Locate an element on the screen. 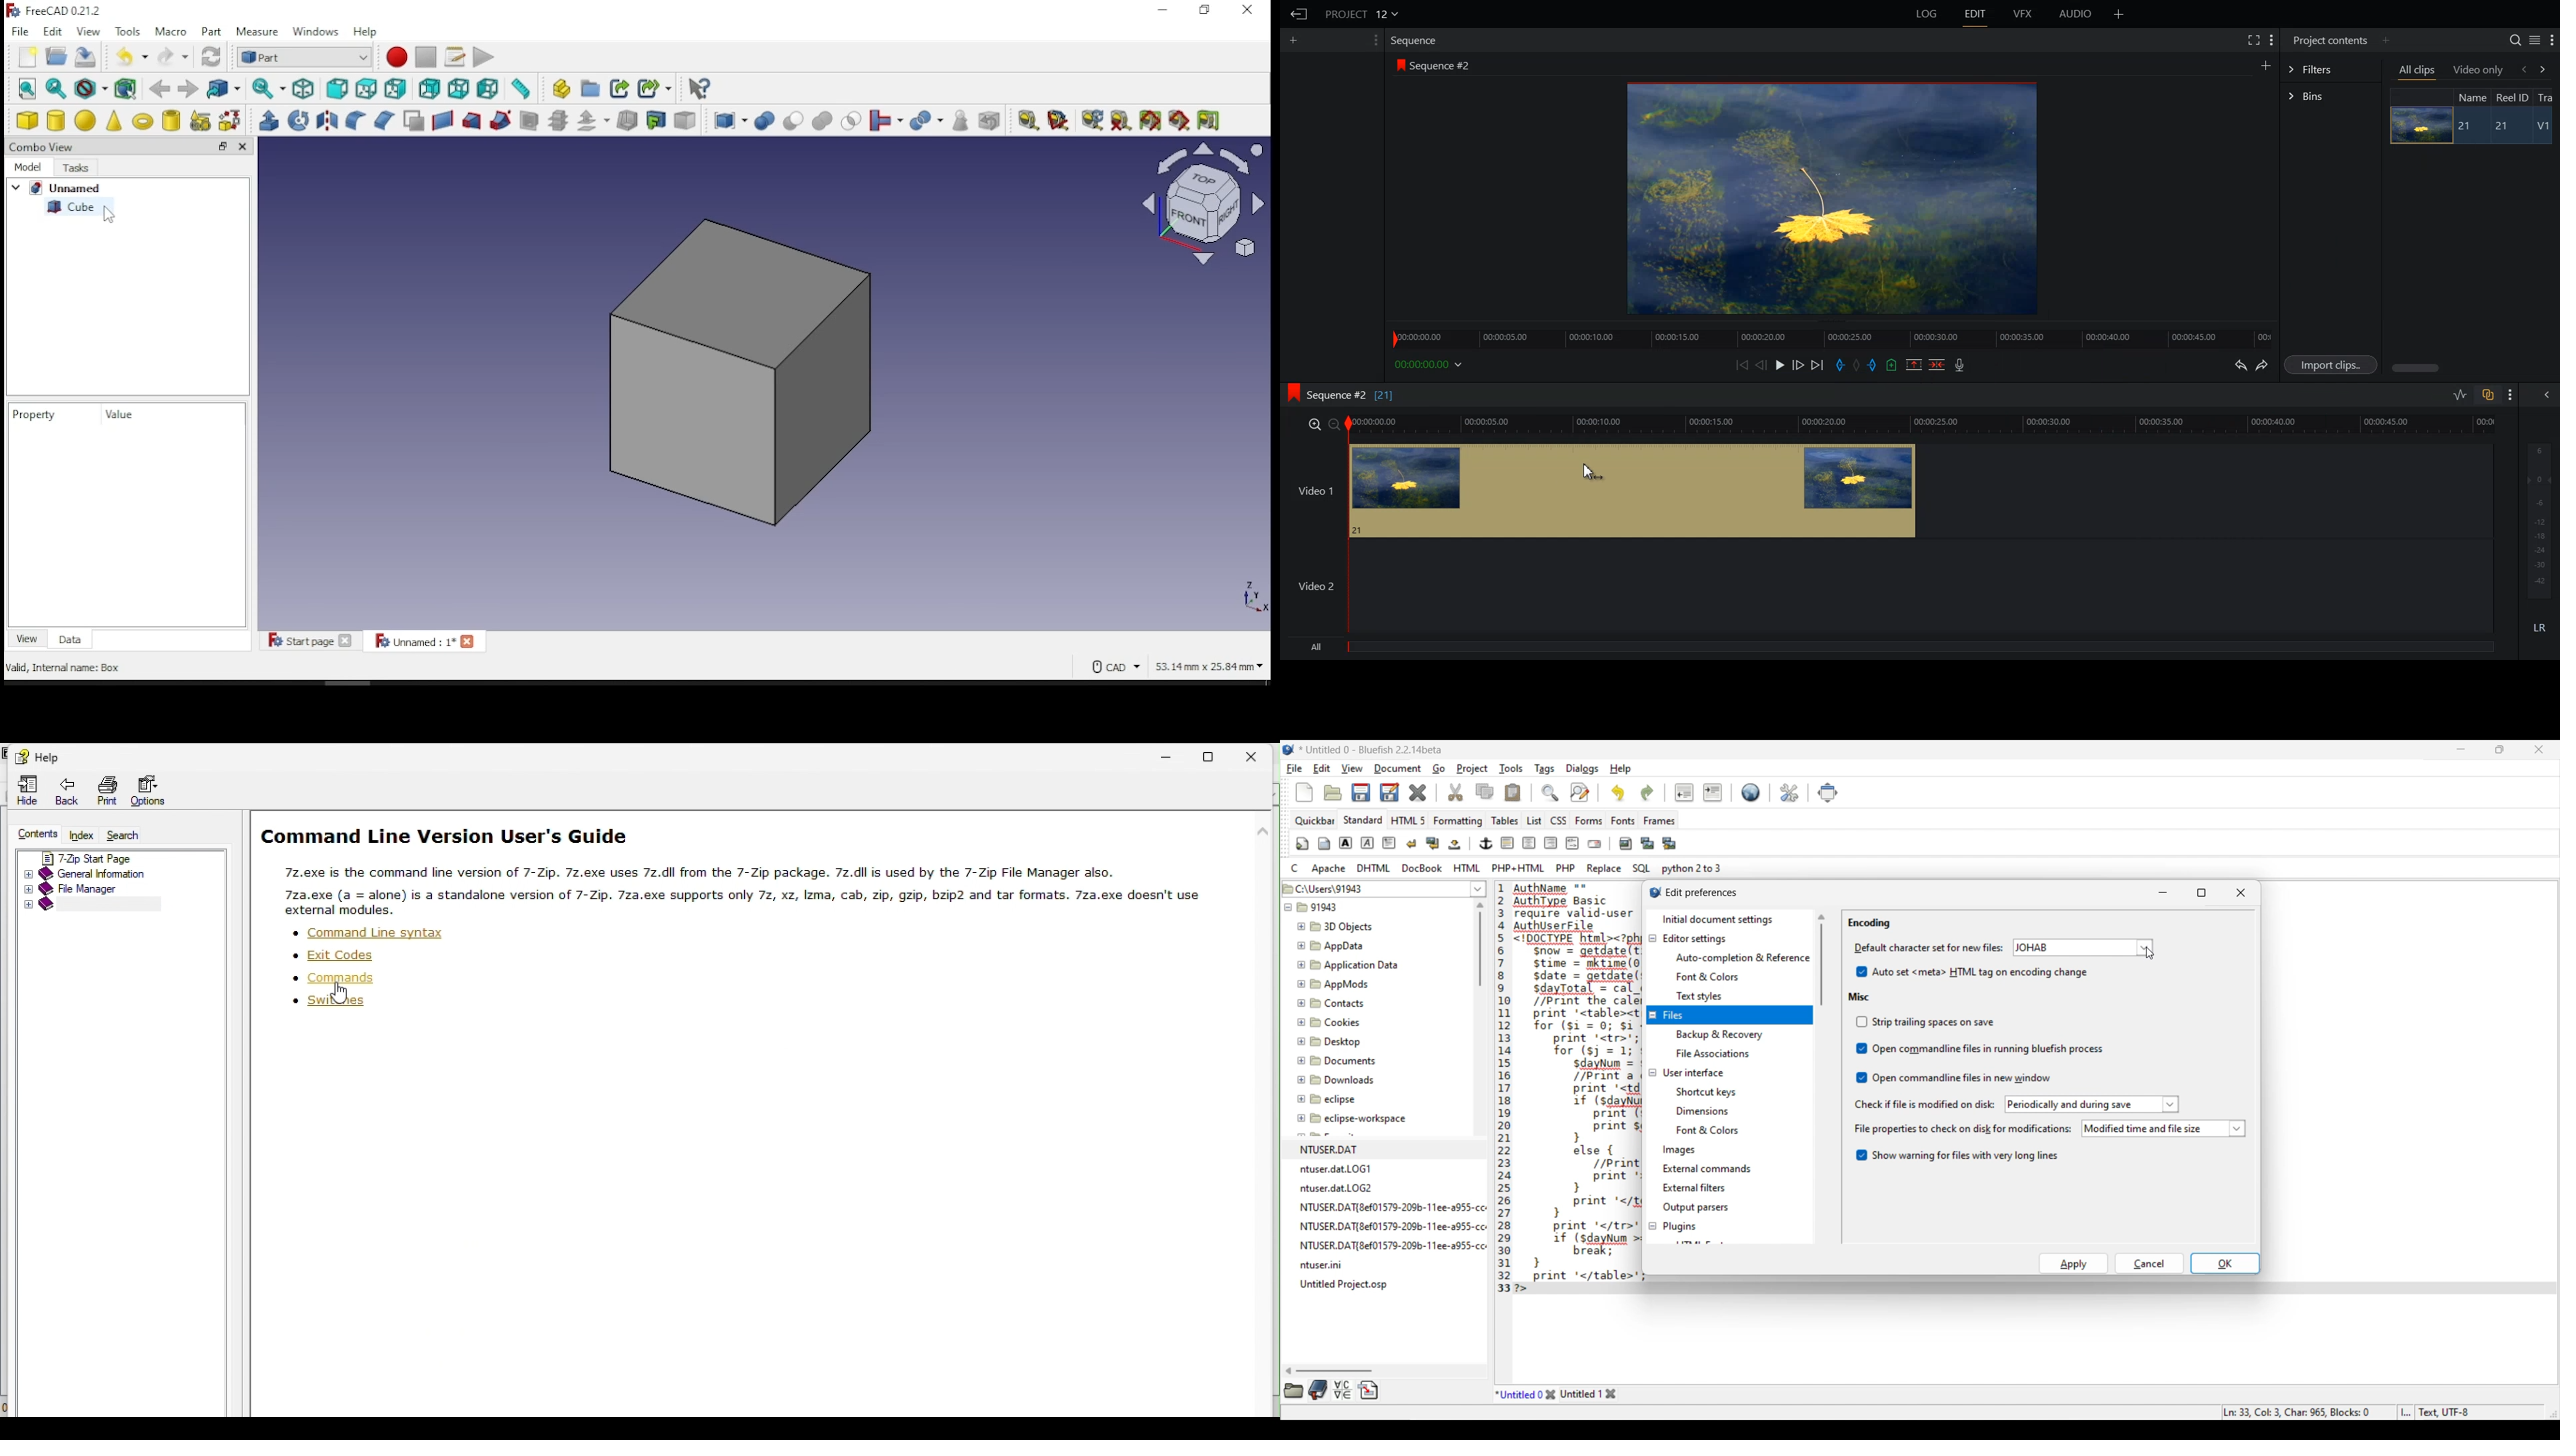  OK is located at coordinates (2225, 1263).